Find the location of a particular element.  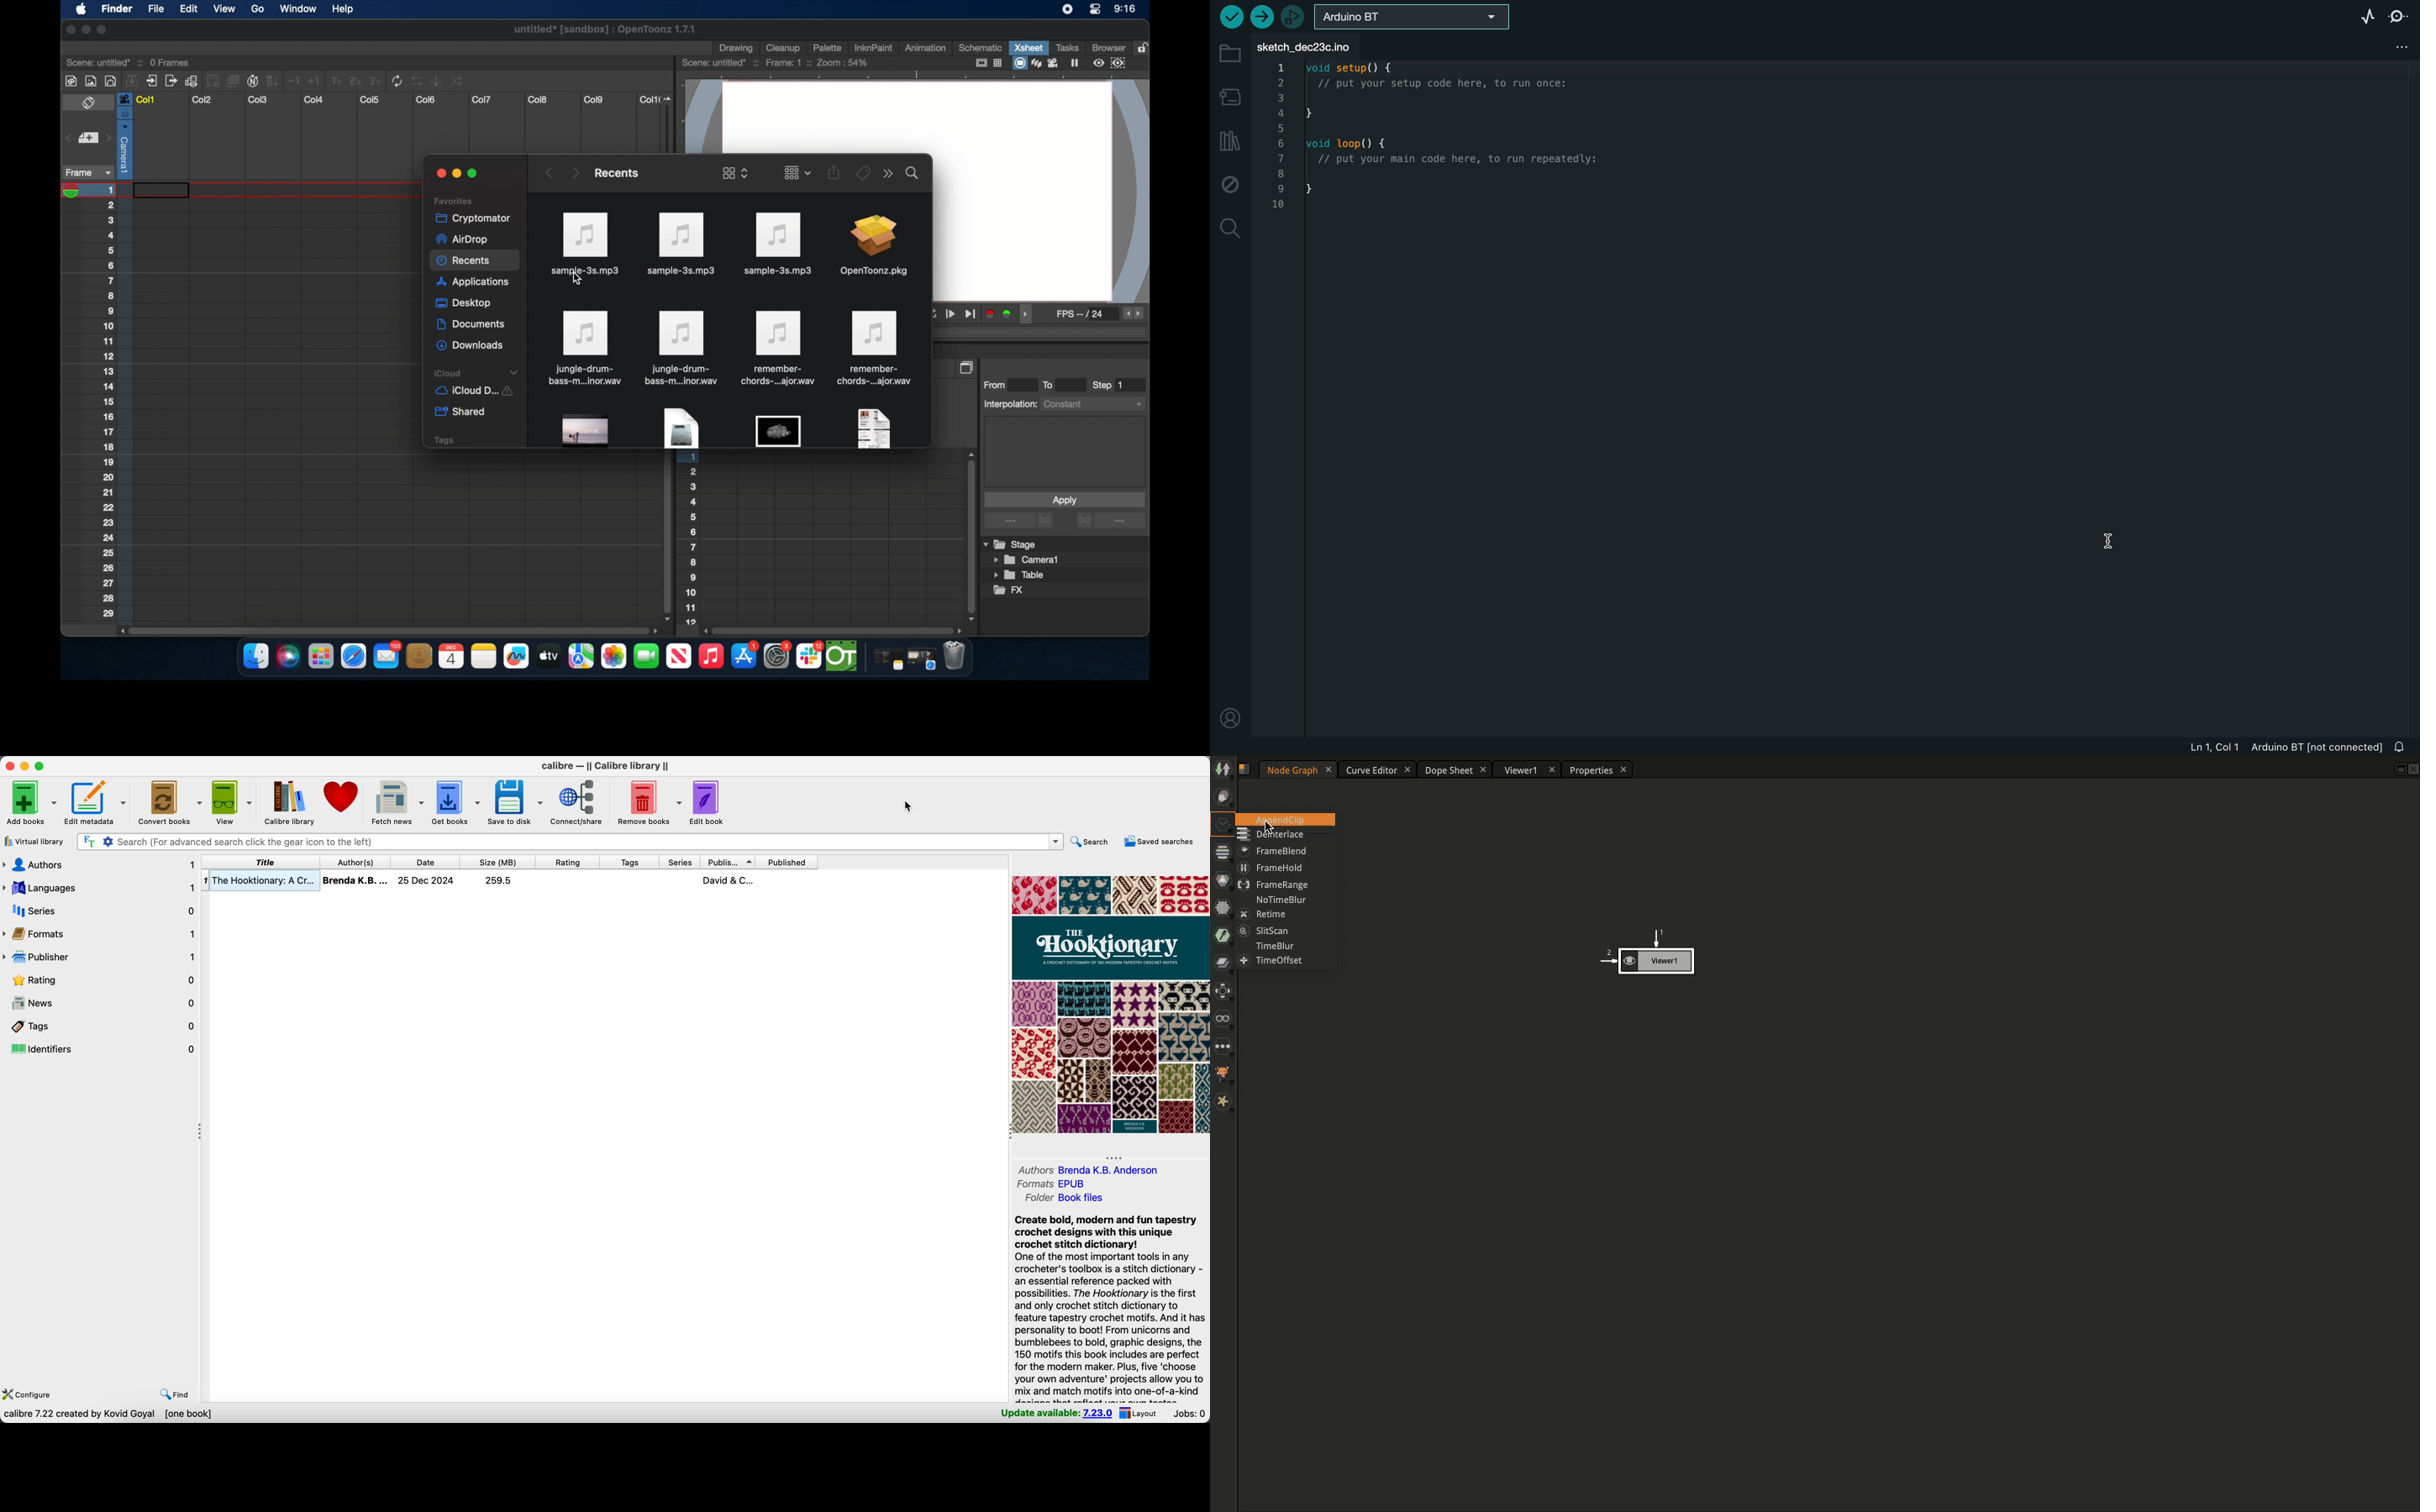

virtual library is located at coordinates (34, 842).